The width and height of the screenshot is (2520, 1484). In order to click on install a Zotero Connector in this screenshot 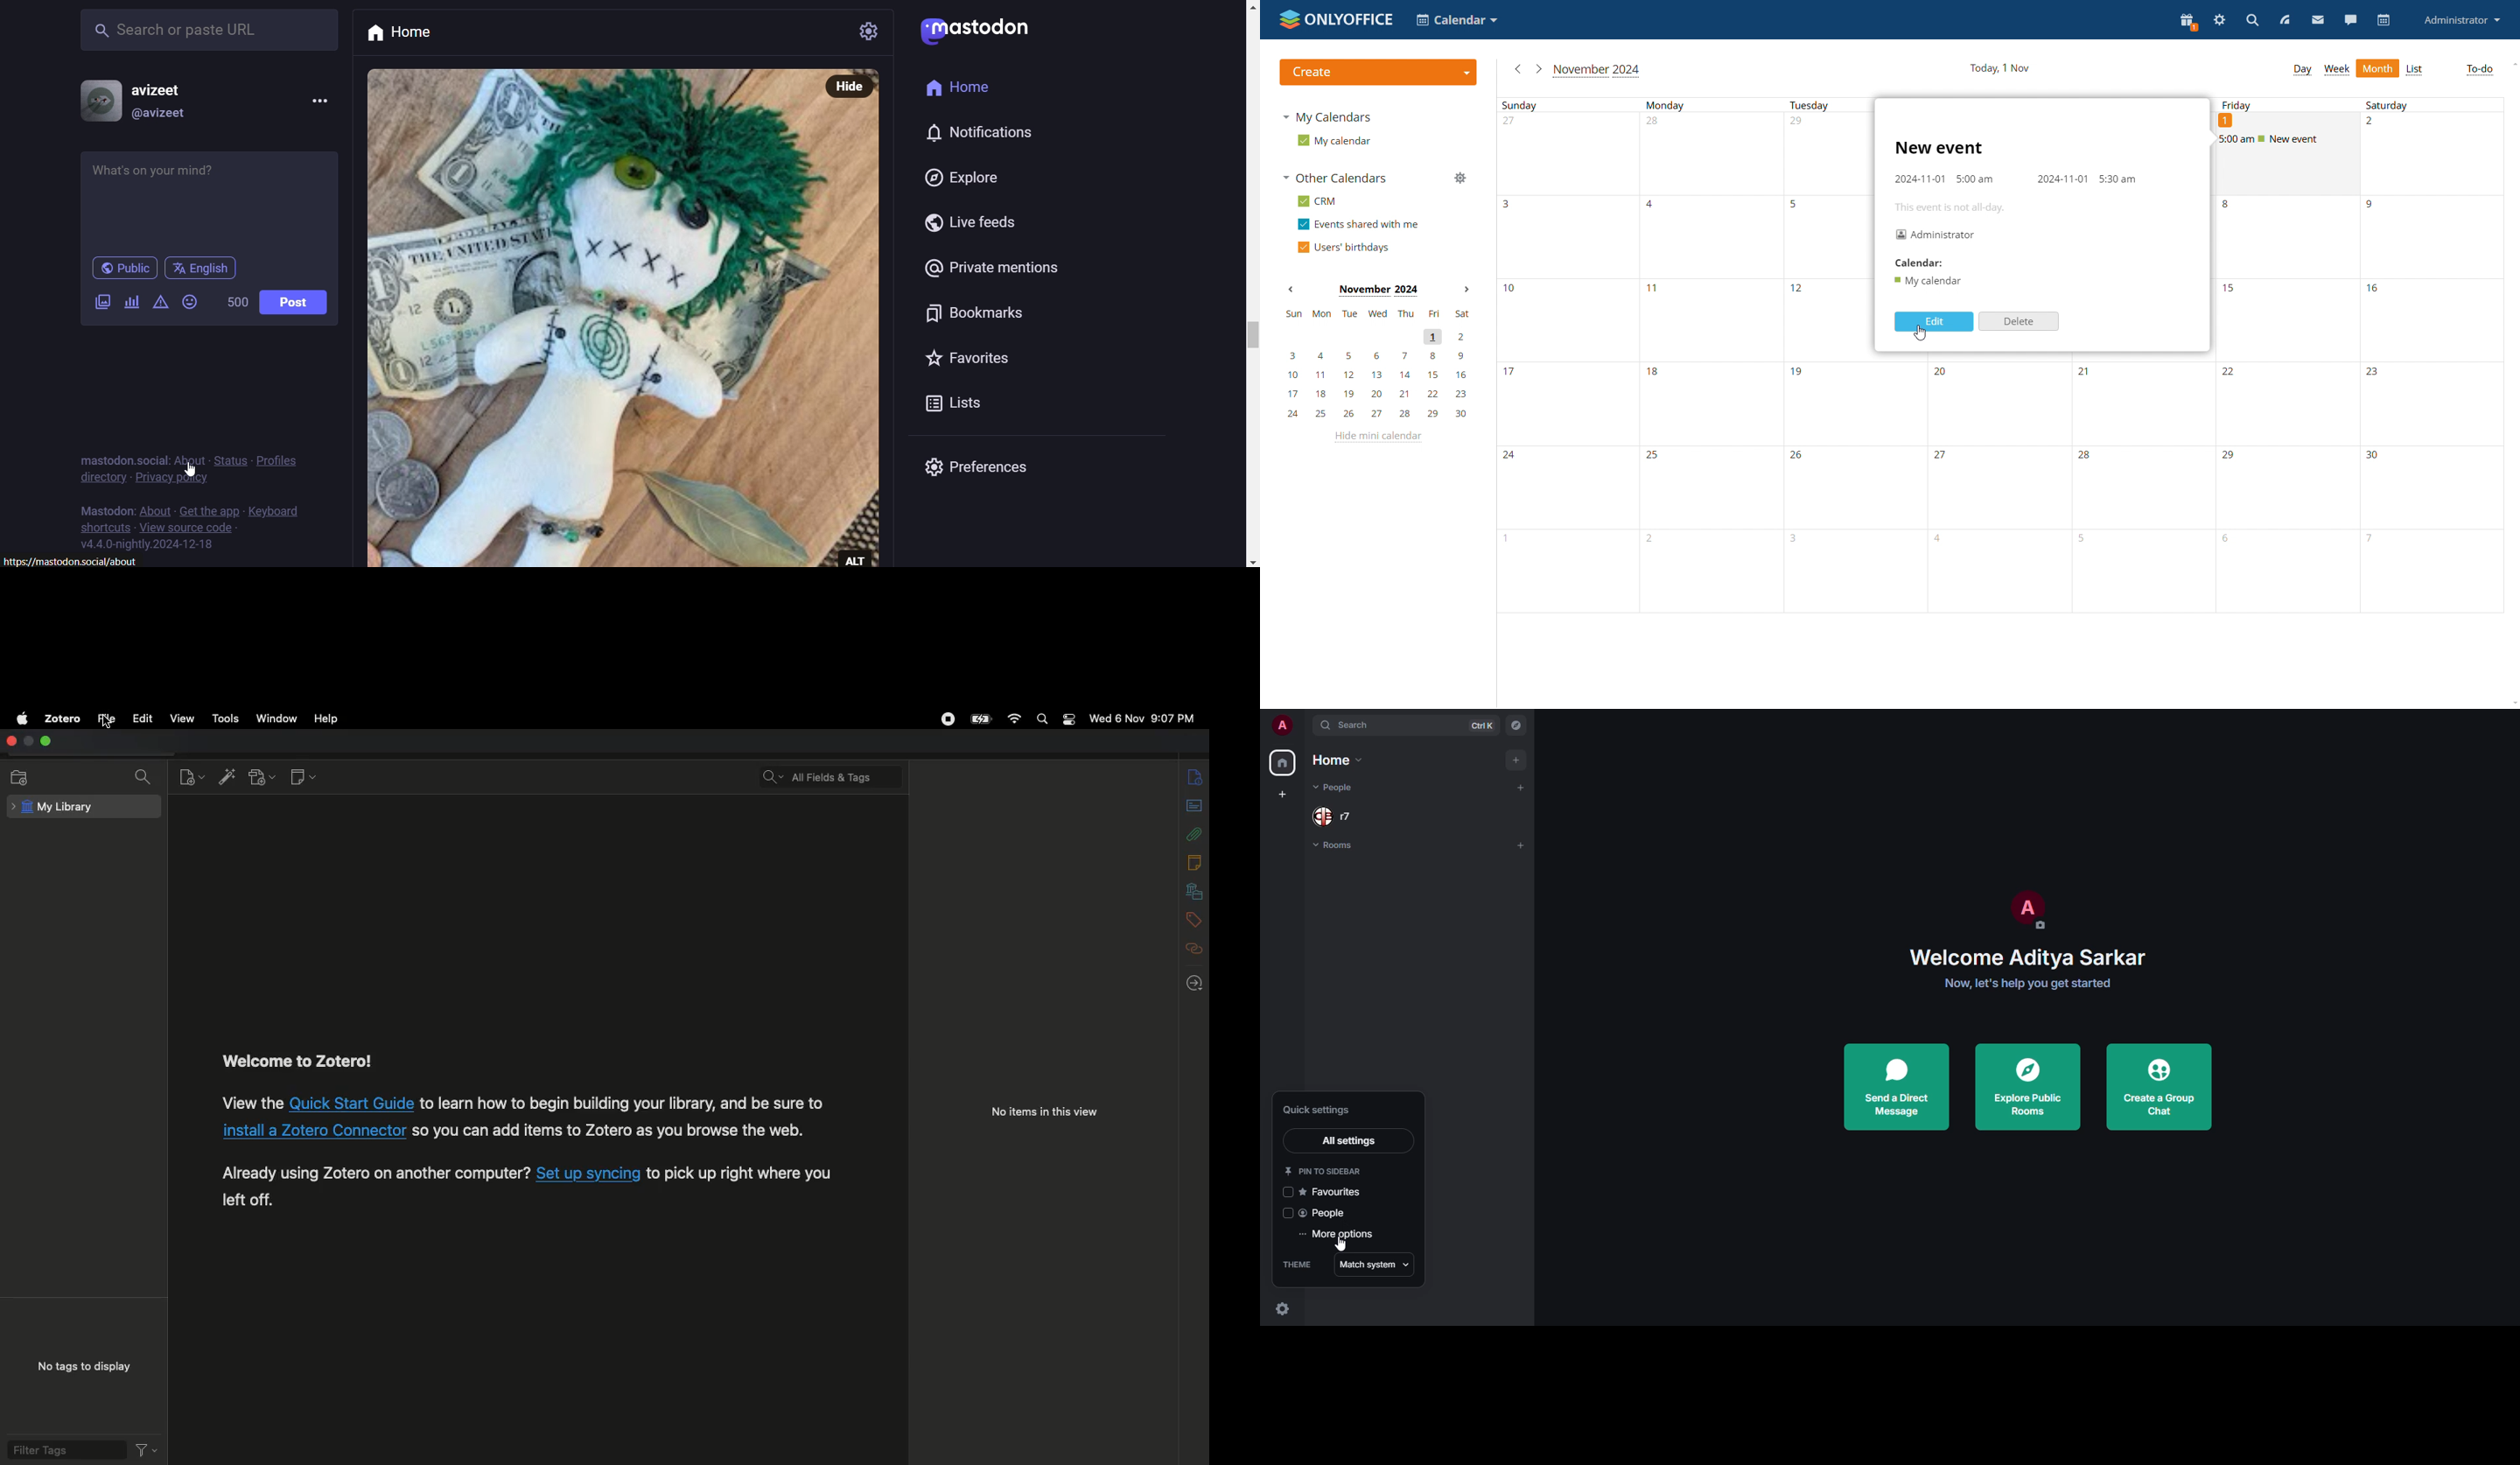, I will do `click(313, 1131)`.